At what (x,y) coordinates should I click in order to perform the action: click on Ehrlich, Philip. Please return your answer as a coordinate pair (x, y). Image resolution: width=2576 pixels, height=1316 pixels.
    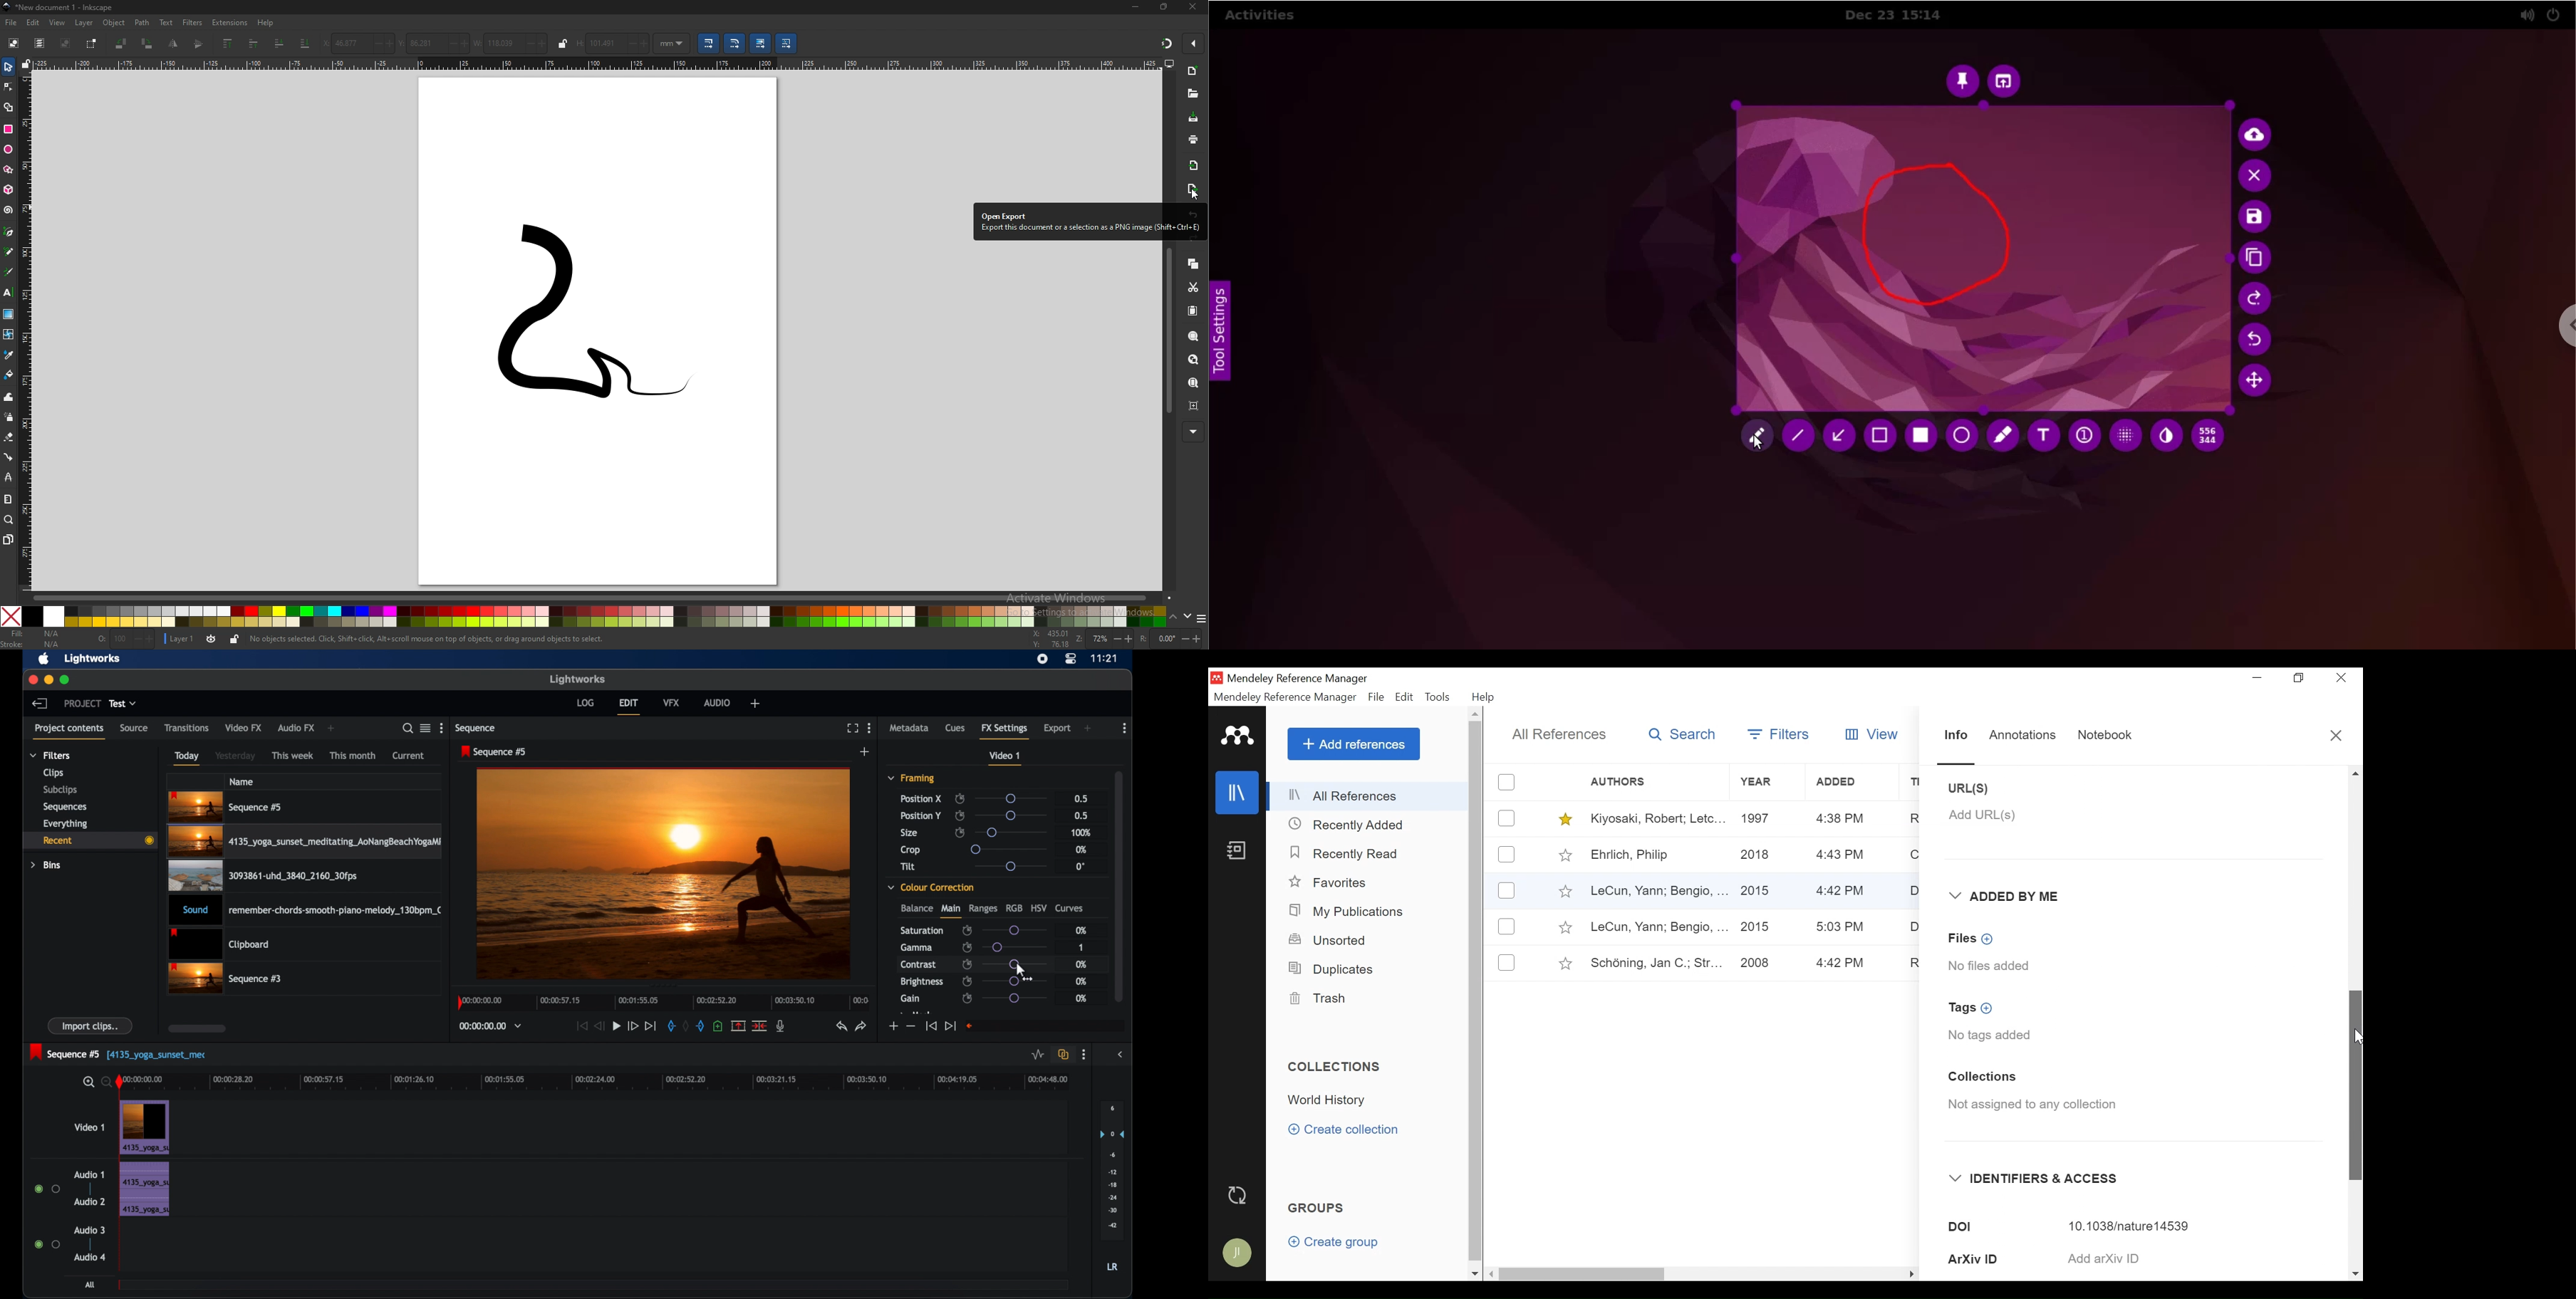
    Looking at the image, I should click on (1657, 856).